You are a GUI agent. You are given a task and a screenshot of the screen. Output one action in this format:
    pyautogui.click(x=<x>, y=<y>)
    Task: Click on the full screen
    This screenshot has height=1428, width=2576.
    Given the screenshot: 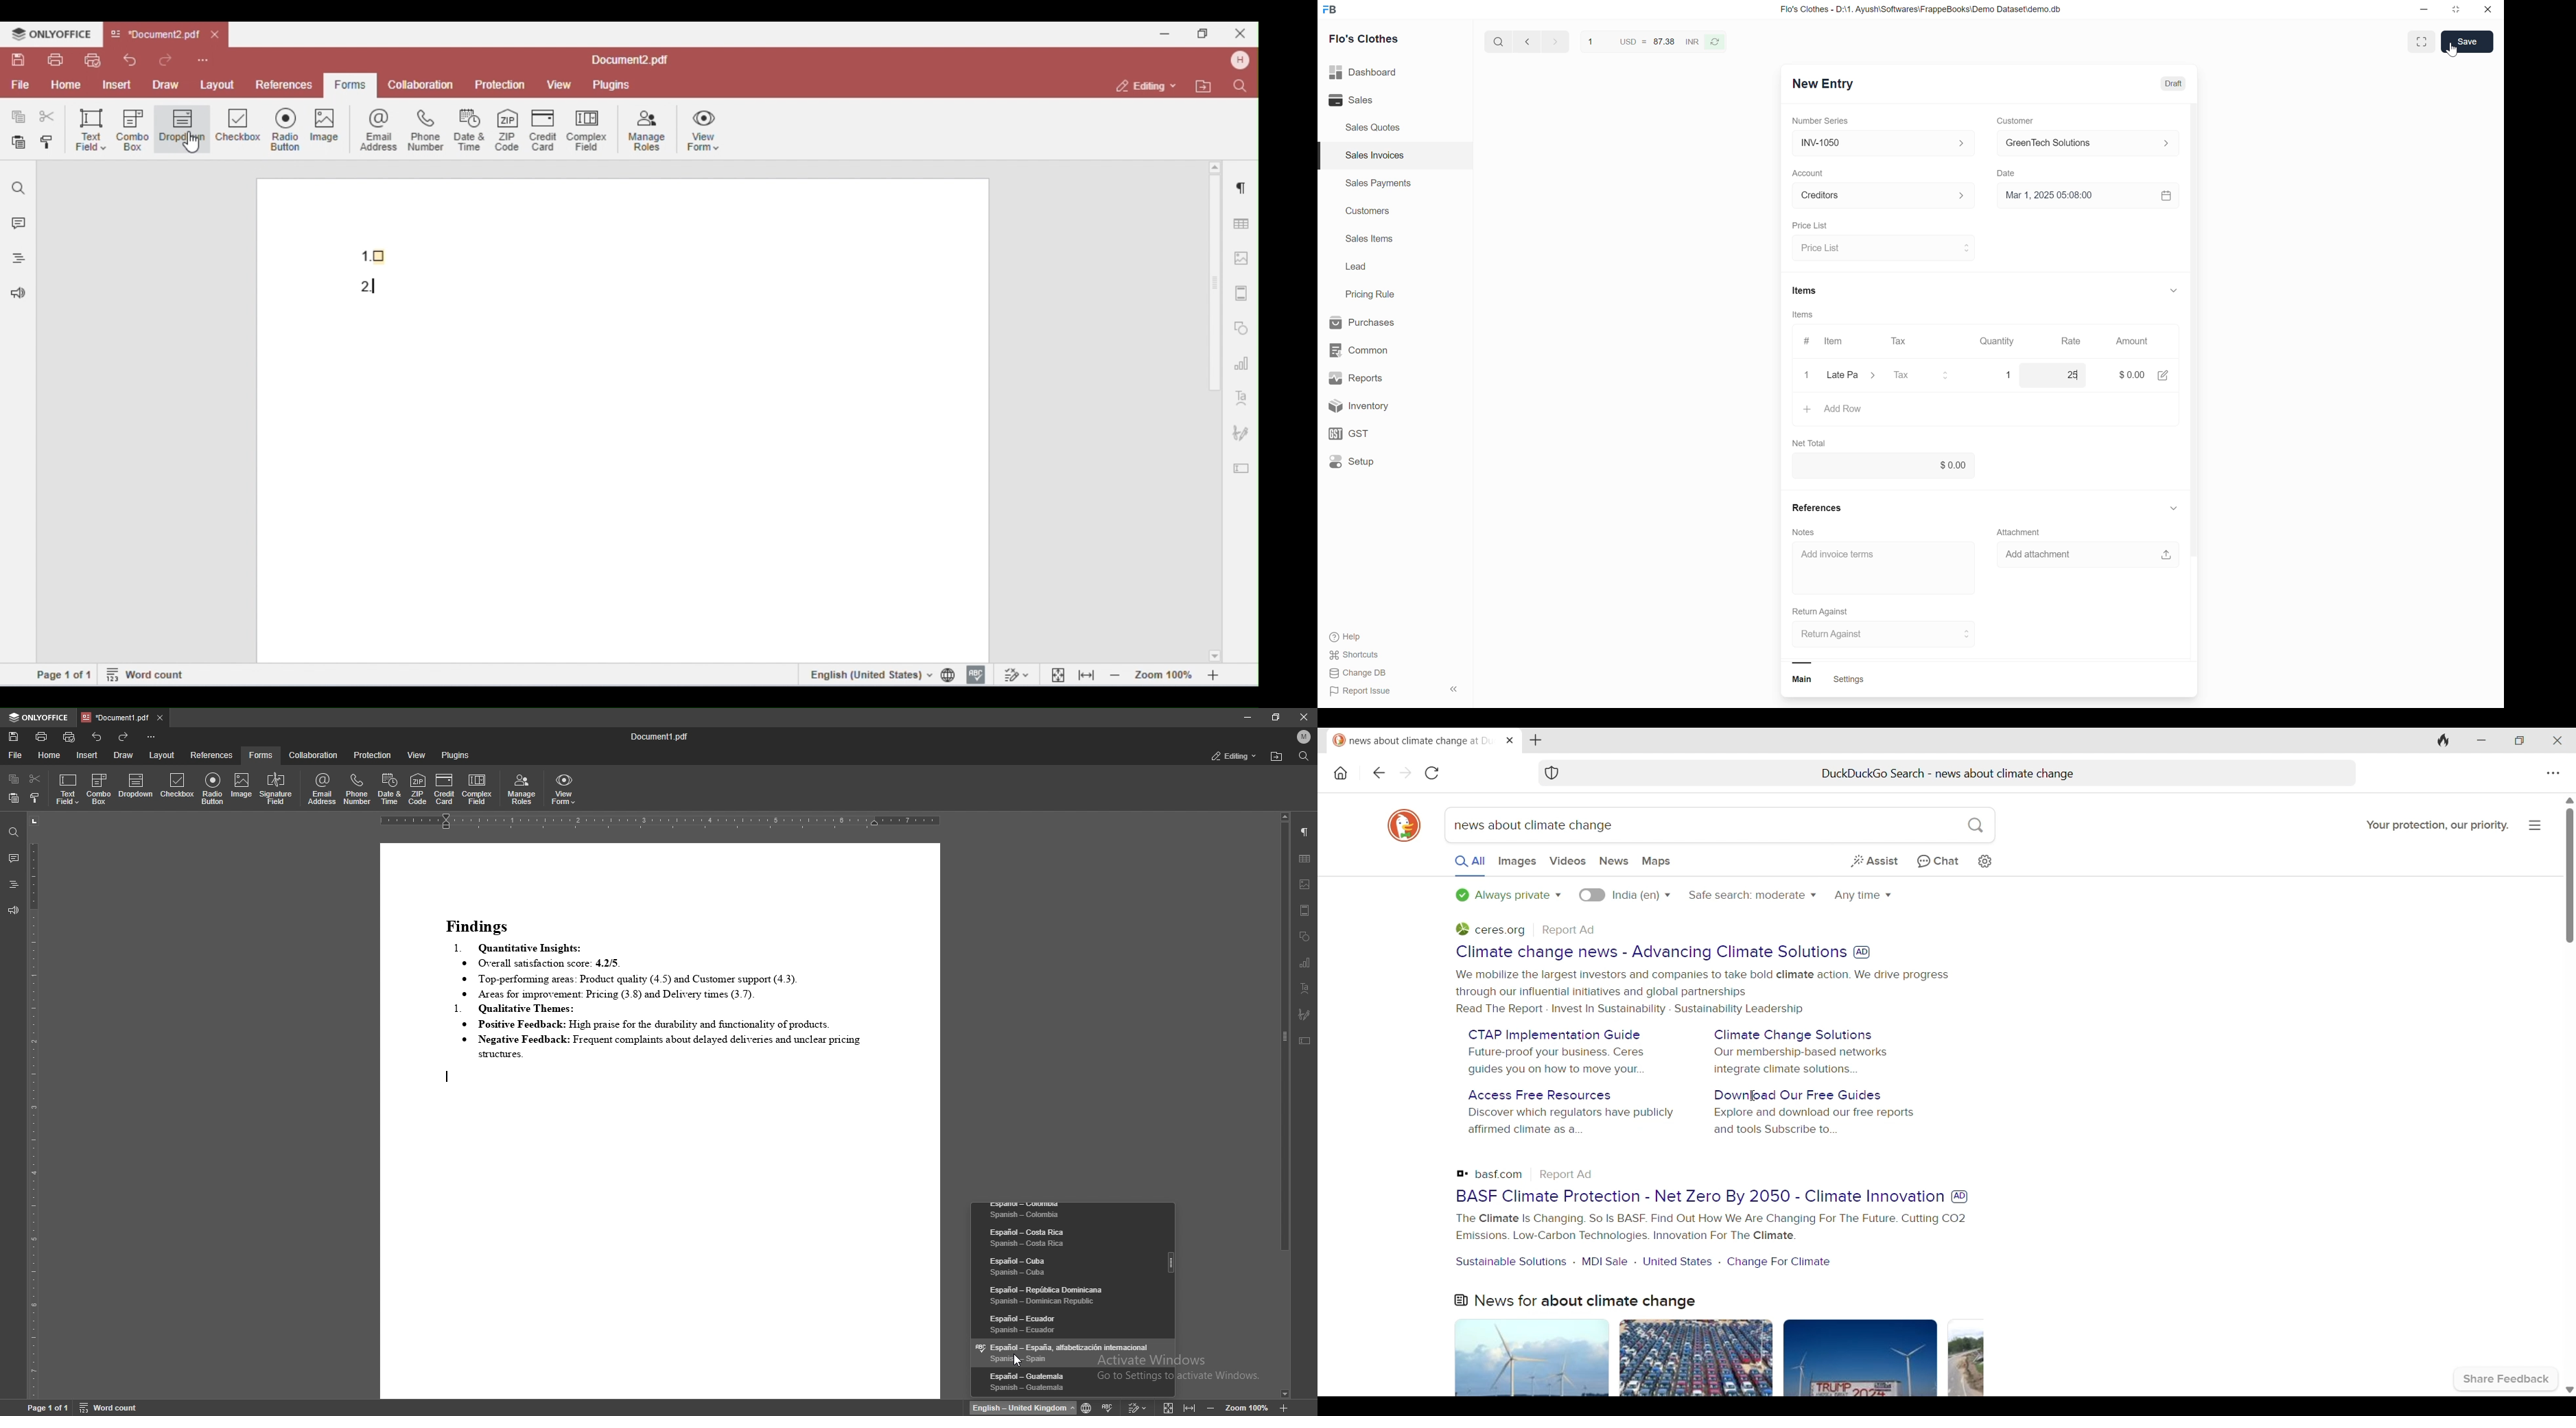 What is the action you would take?
    pyautogui.click(x=2423, y=41)
    